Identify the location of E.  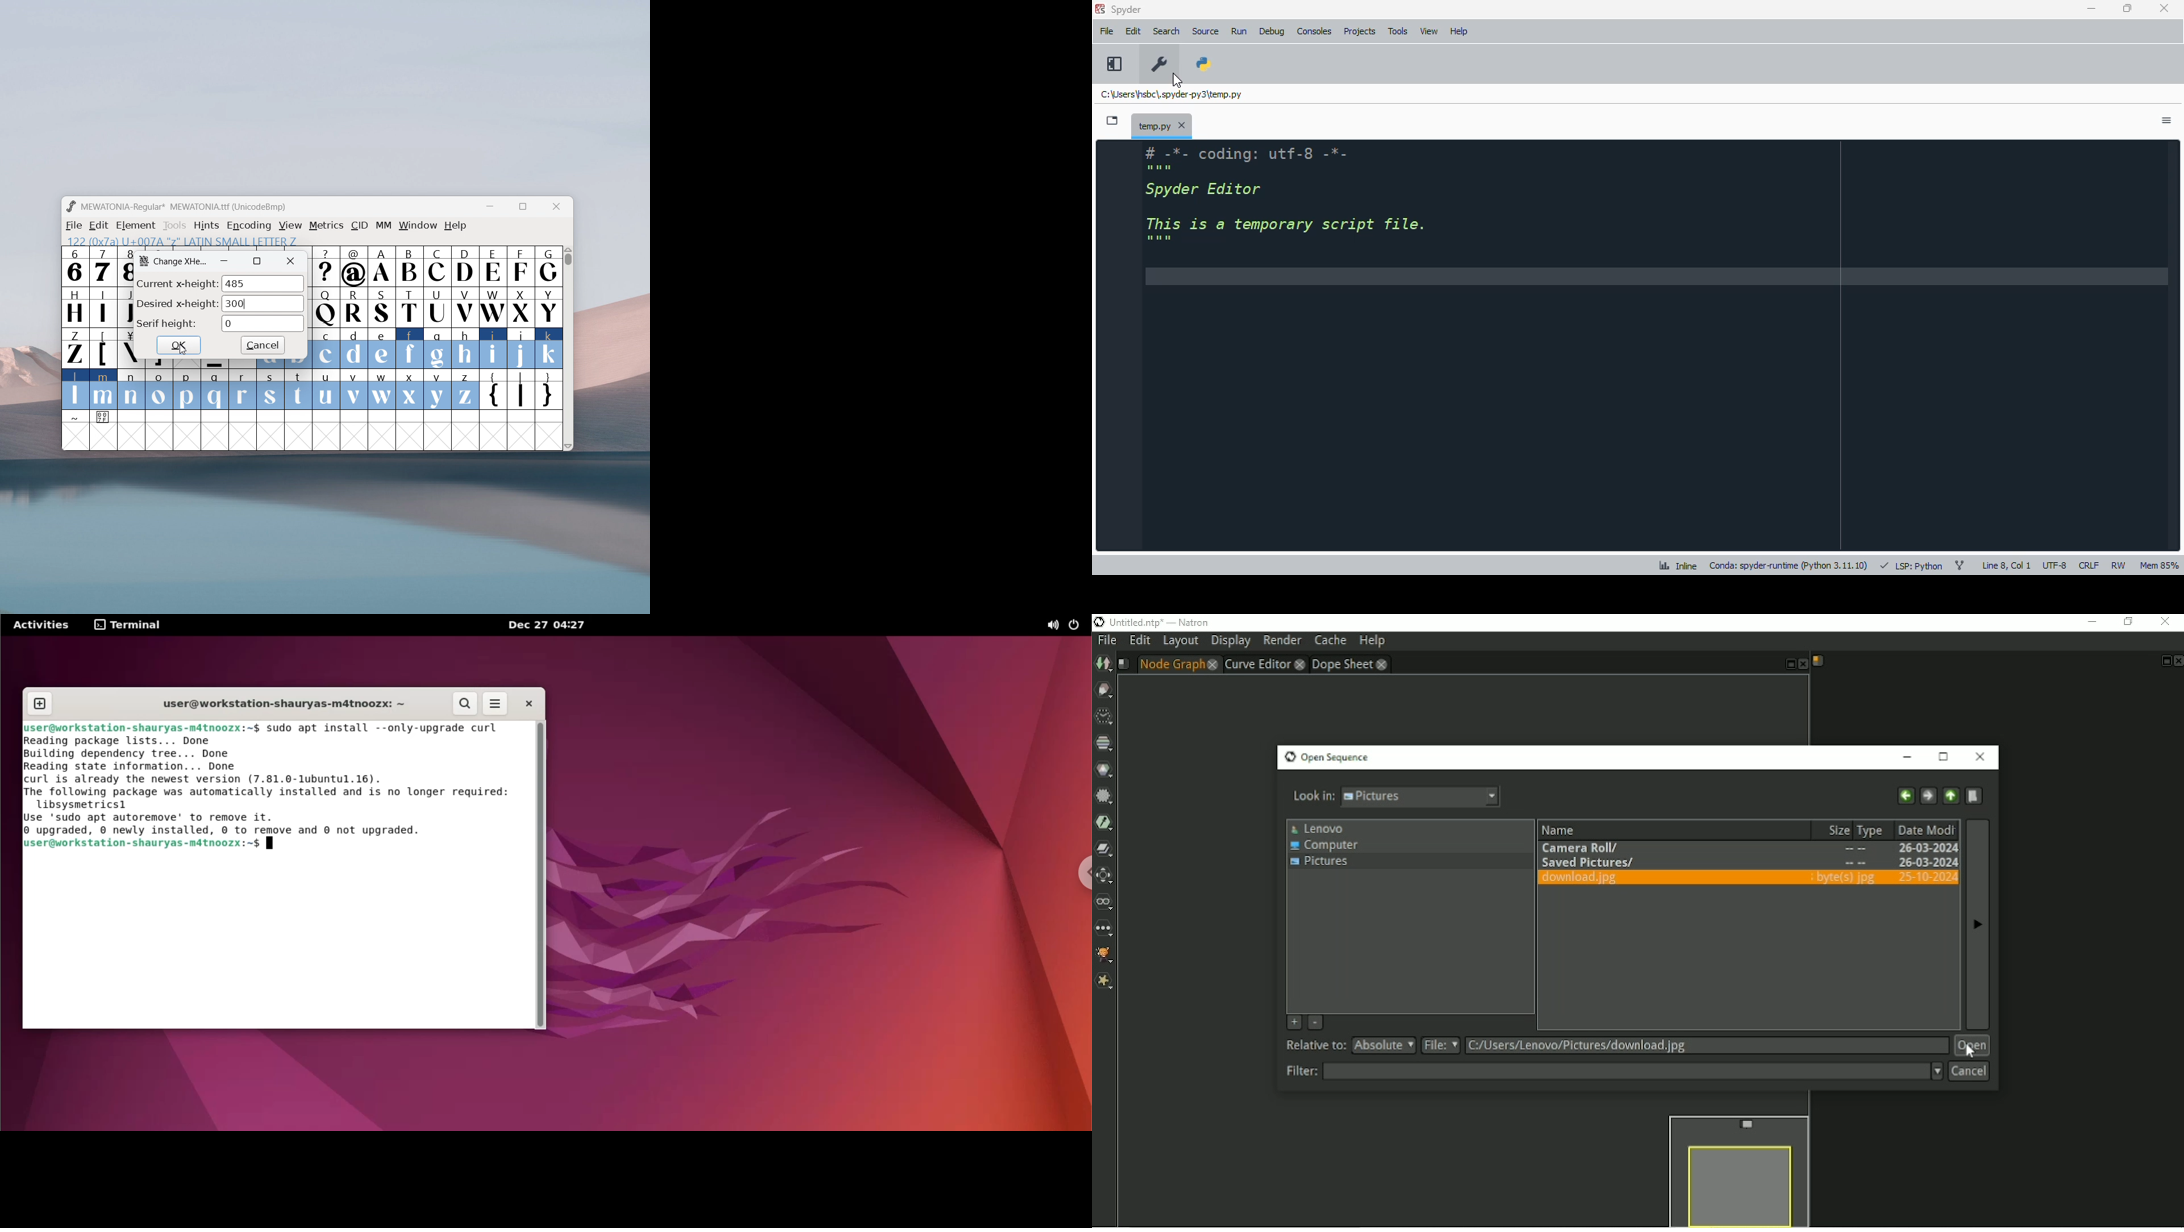
(493, 266).